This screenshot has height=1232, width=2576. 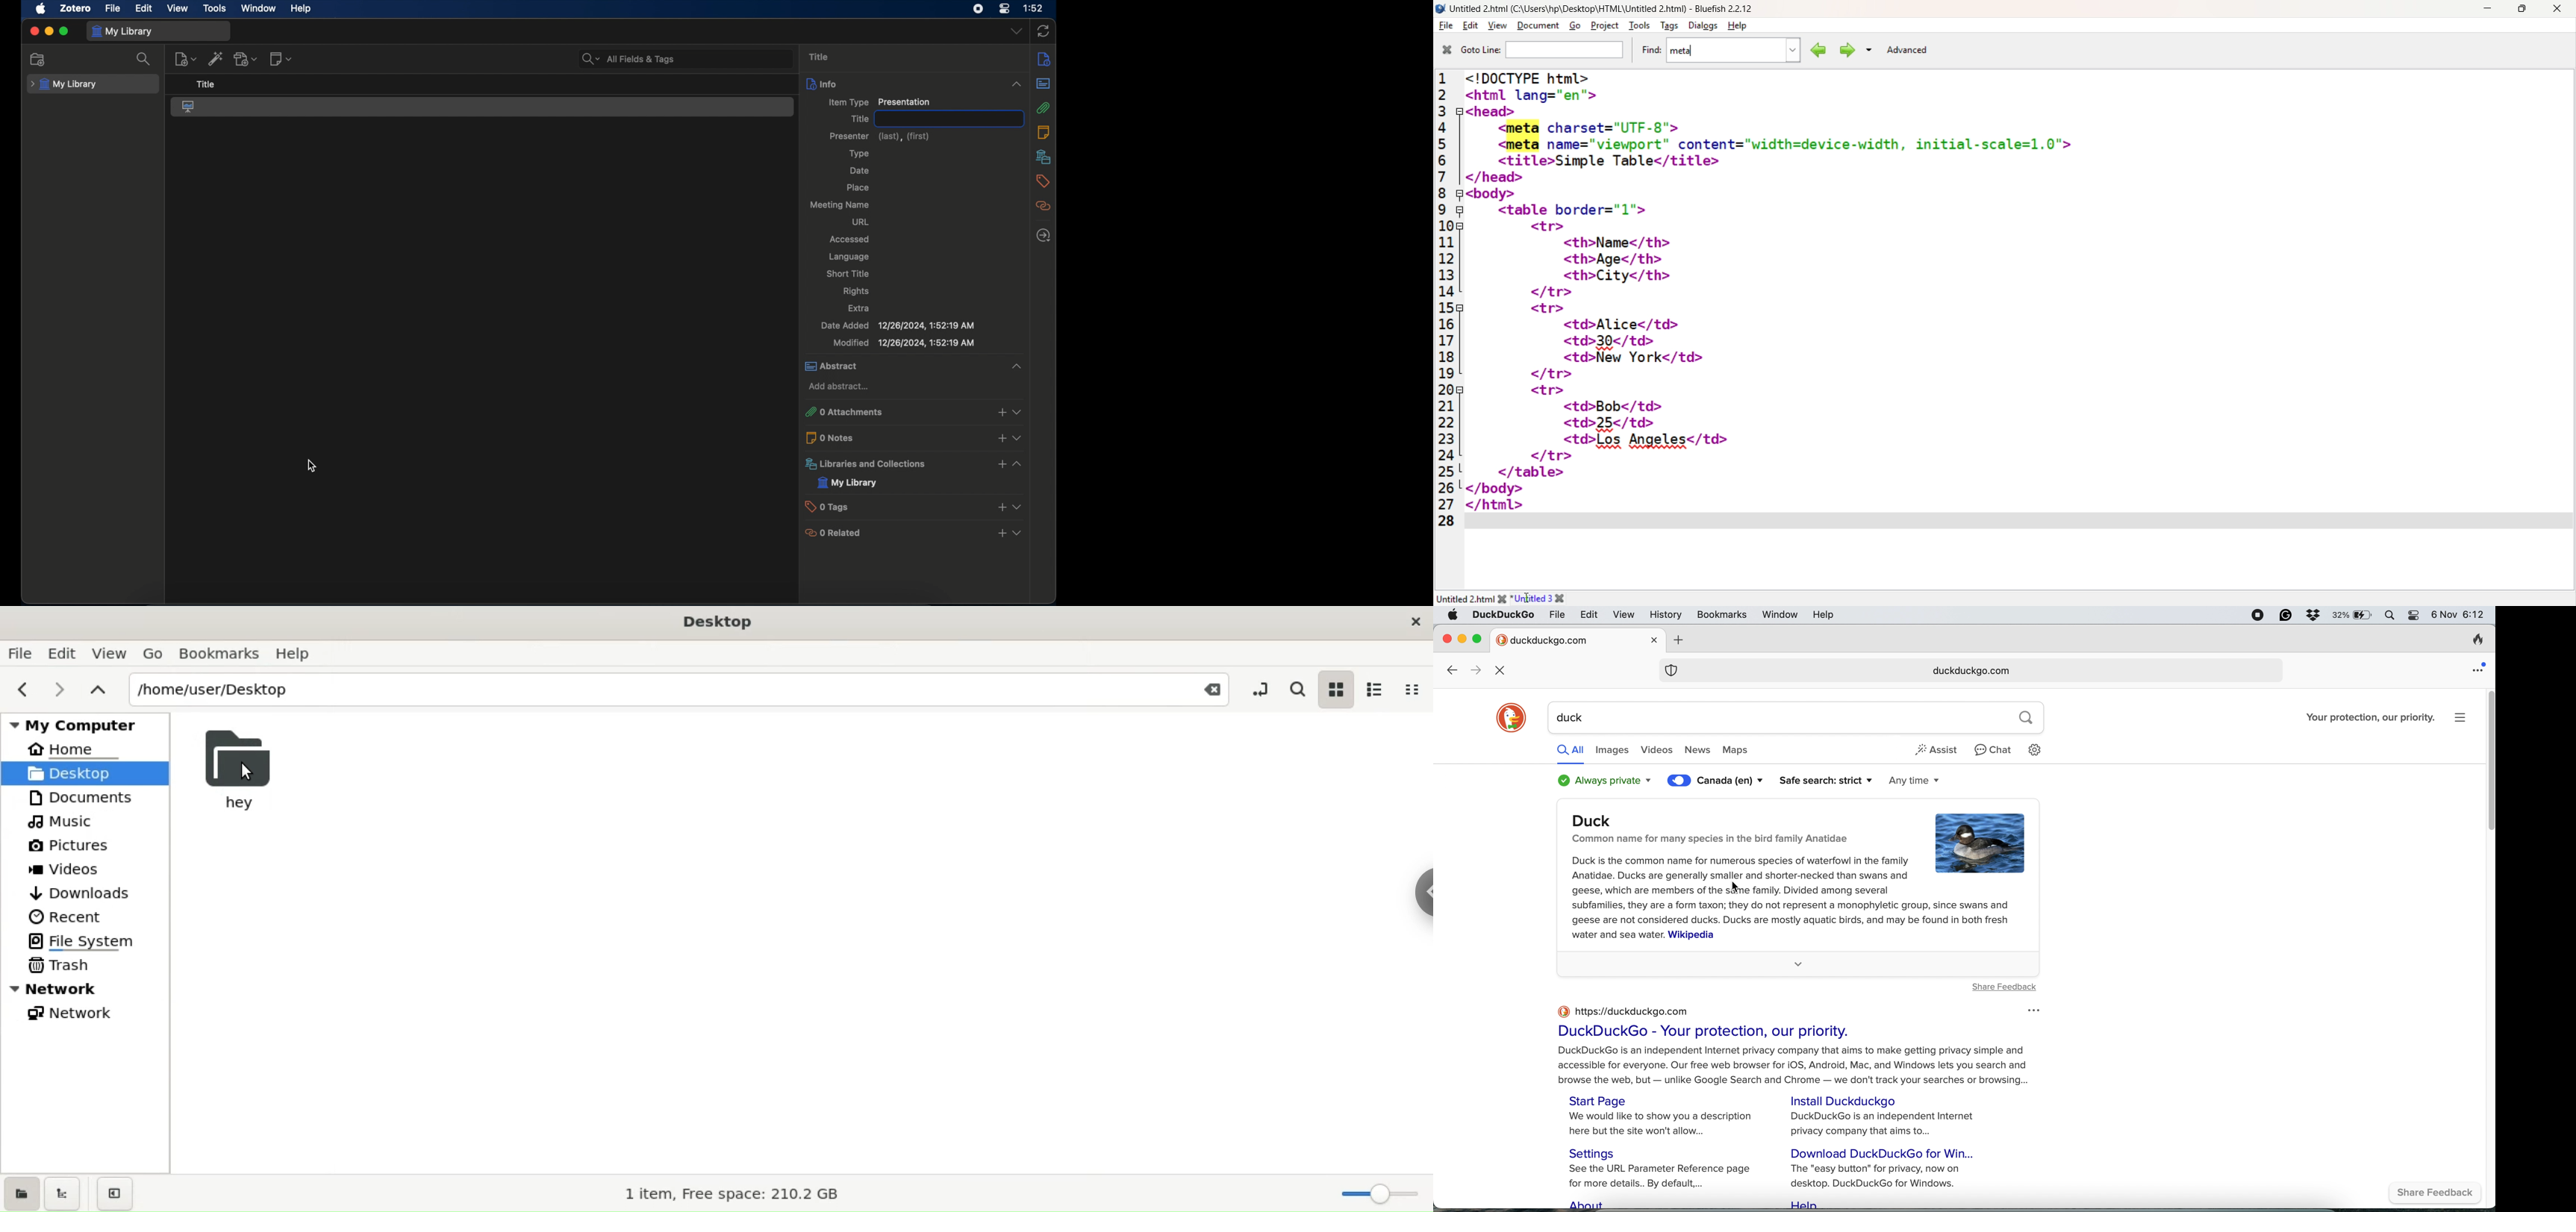 I want to click on notes, so click(x=1044, y=132).